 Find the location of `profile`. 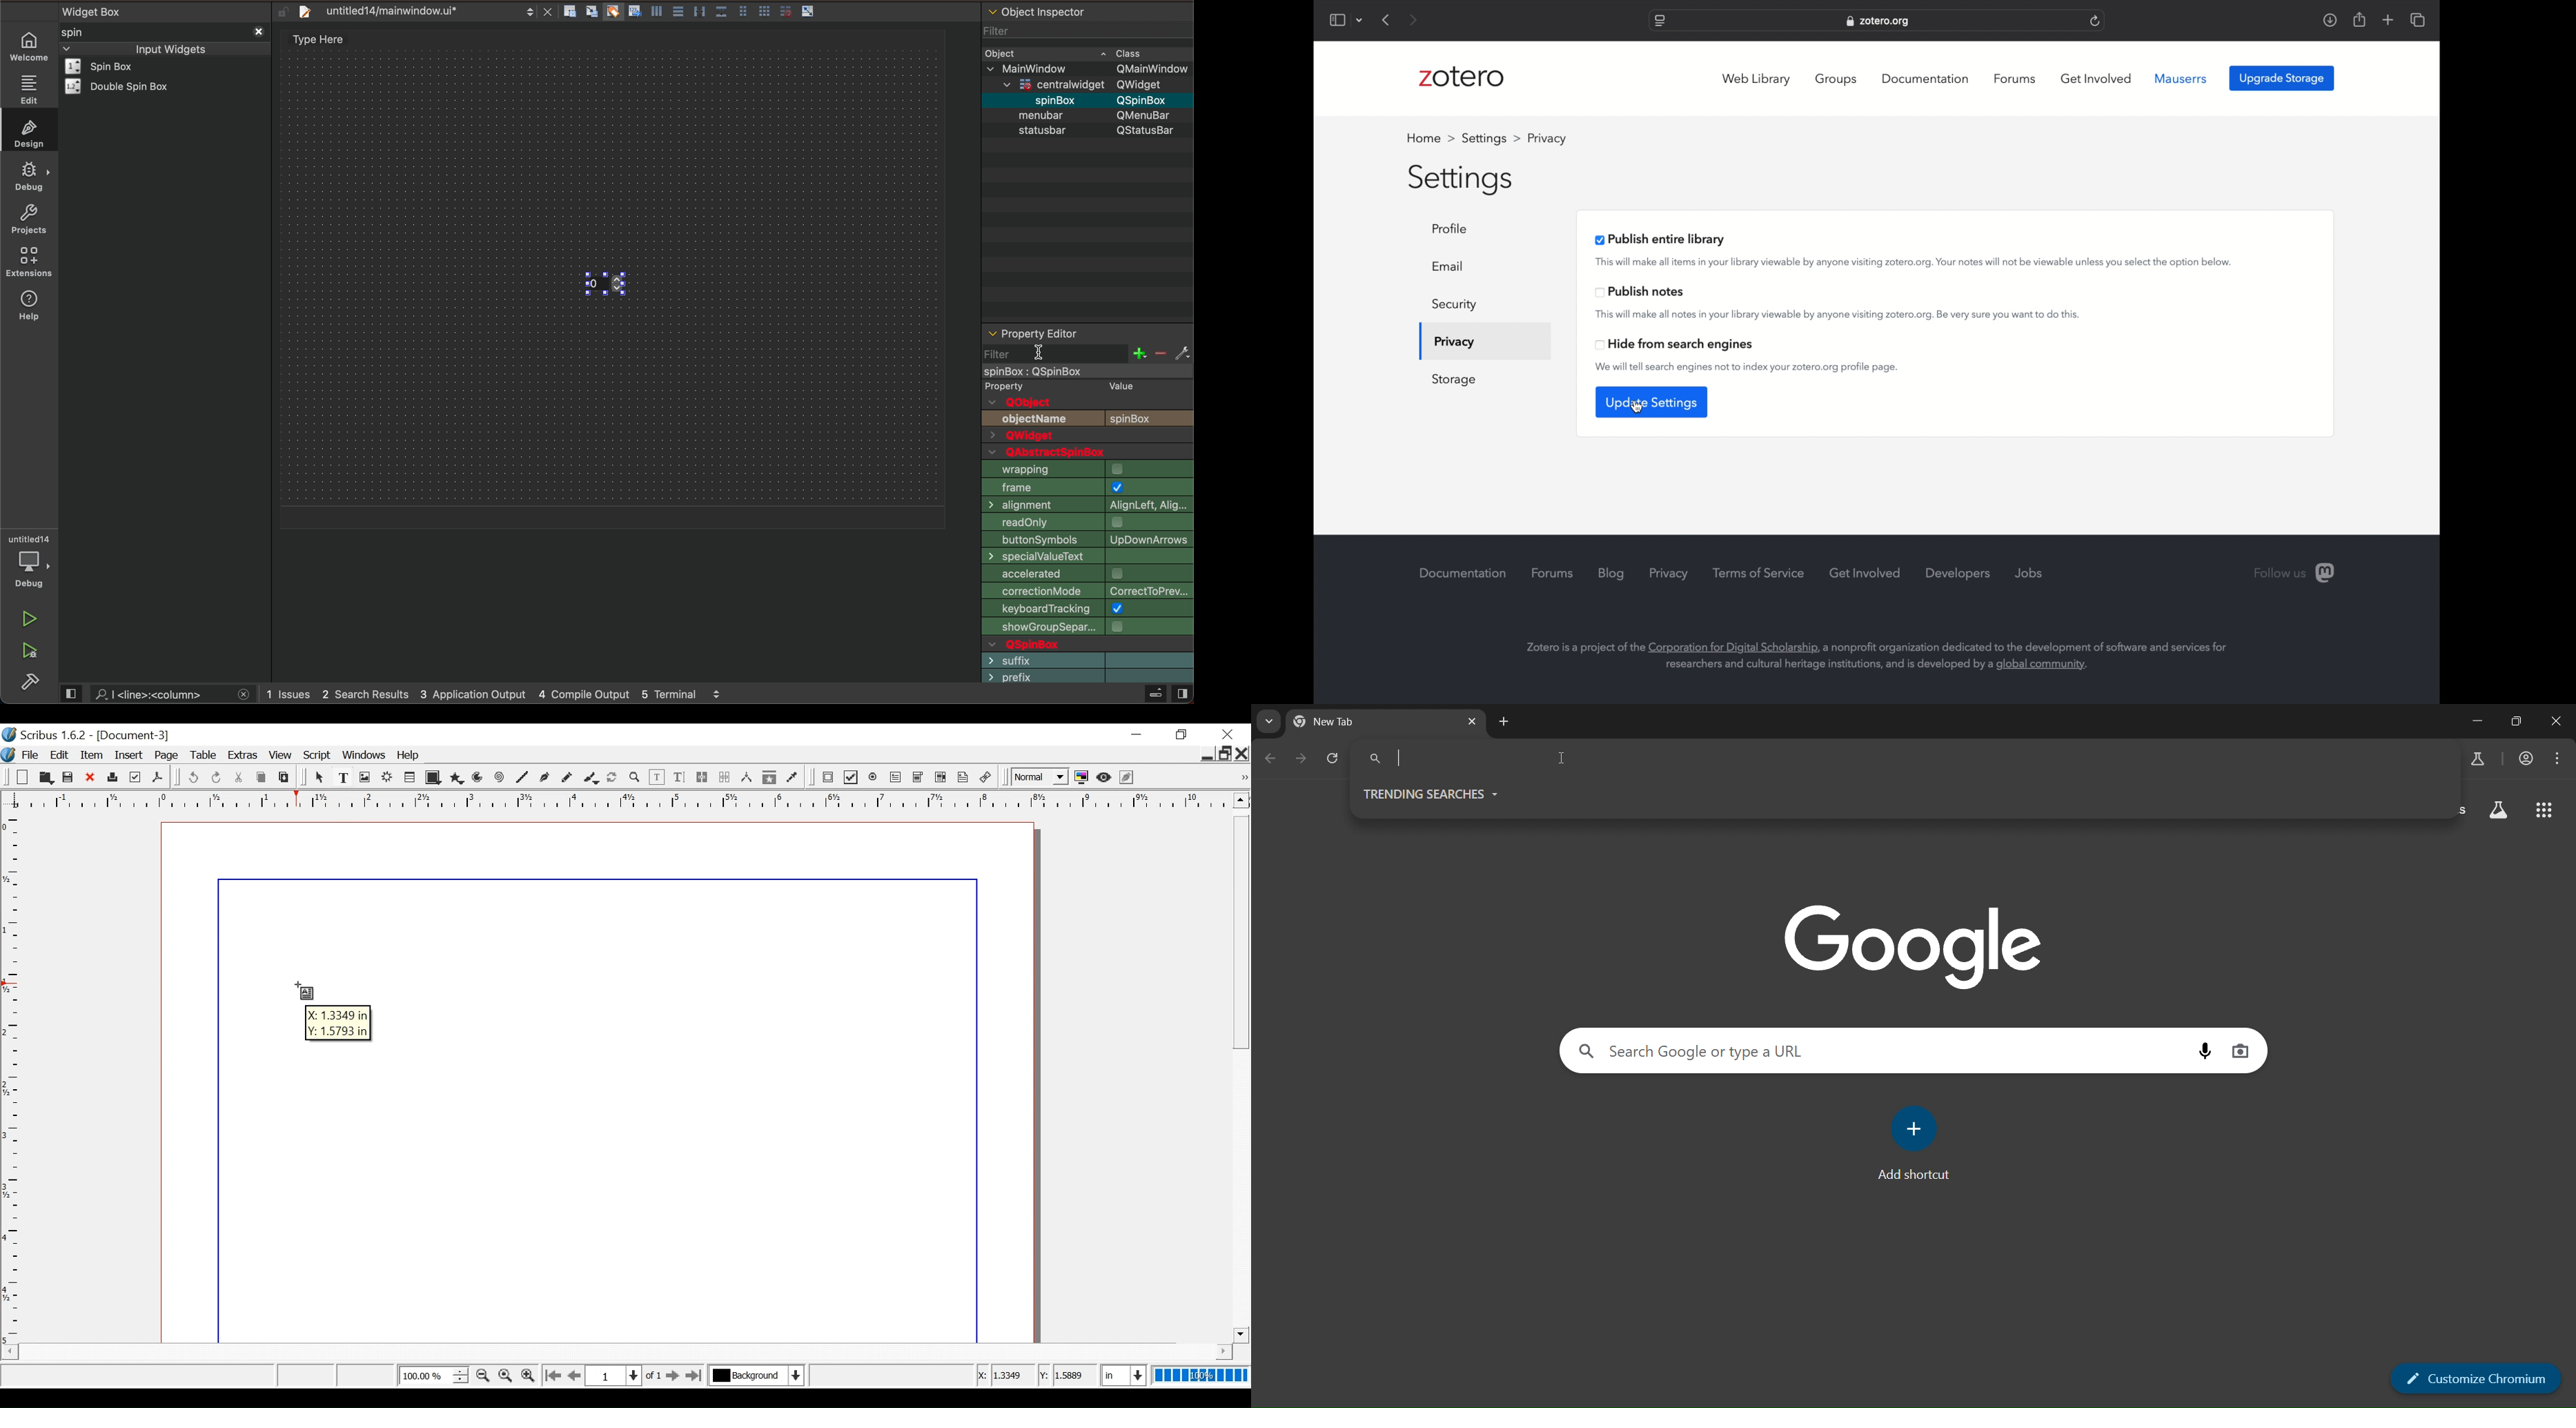

profile is located at coordinates (1545, 138).